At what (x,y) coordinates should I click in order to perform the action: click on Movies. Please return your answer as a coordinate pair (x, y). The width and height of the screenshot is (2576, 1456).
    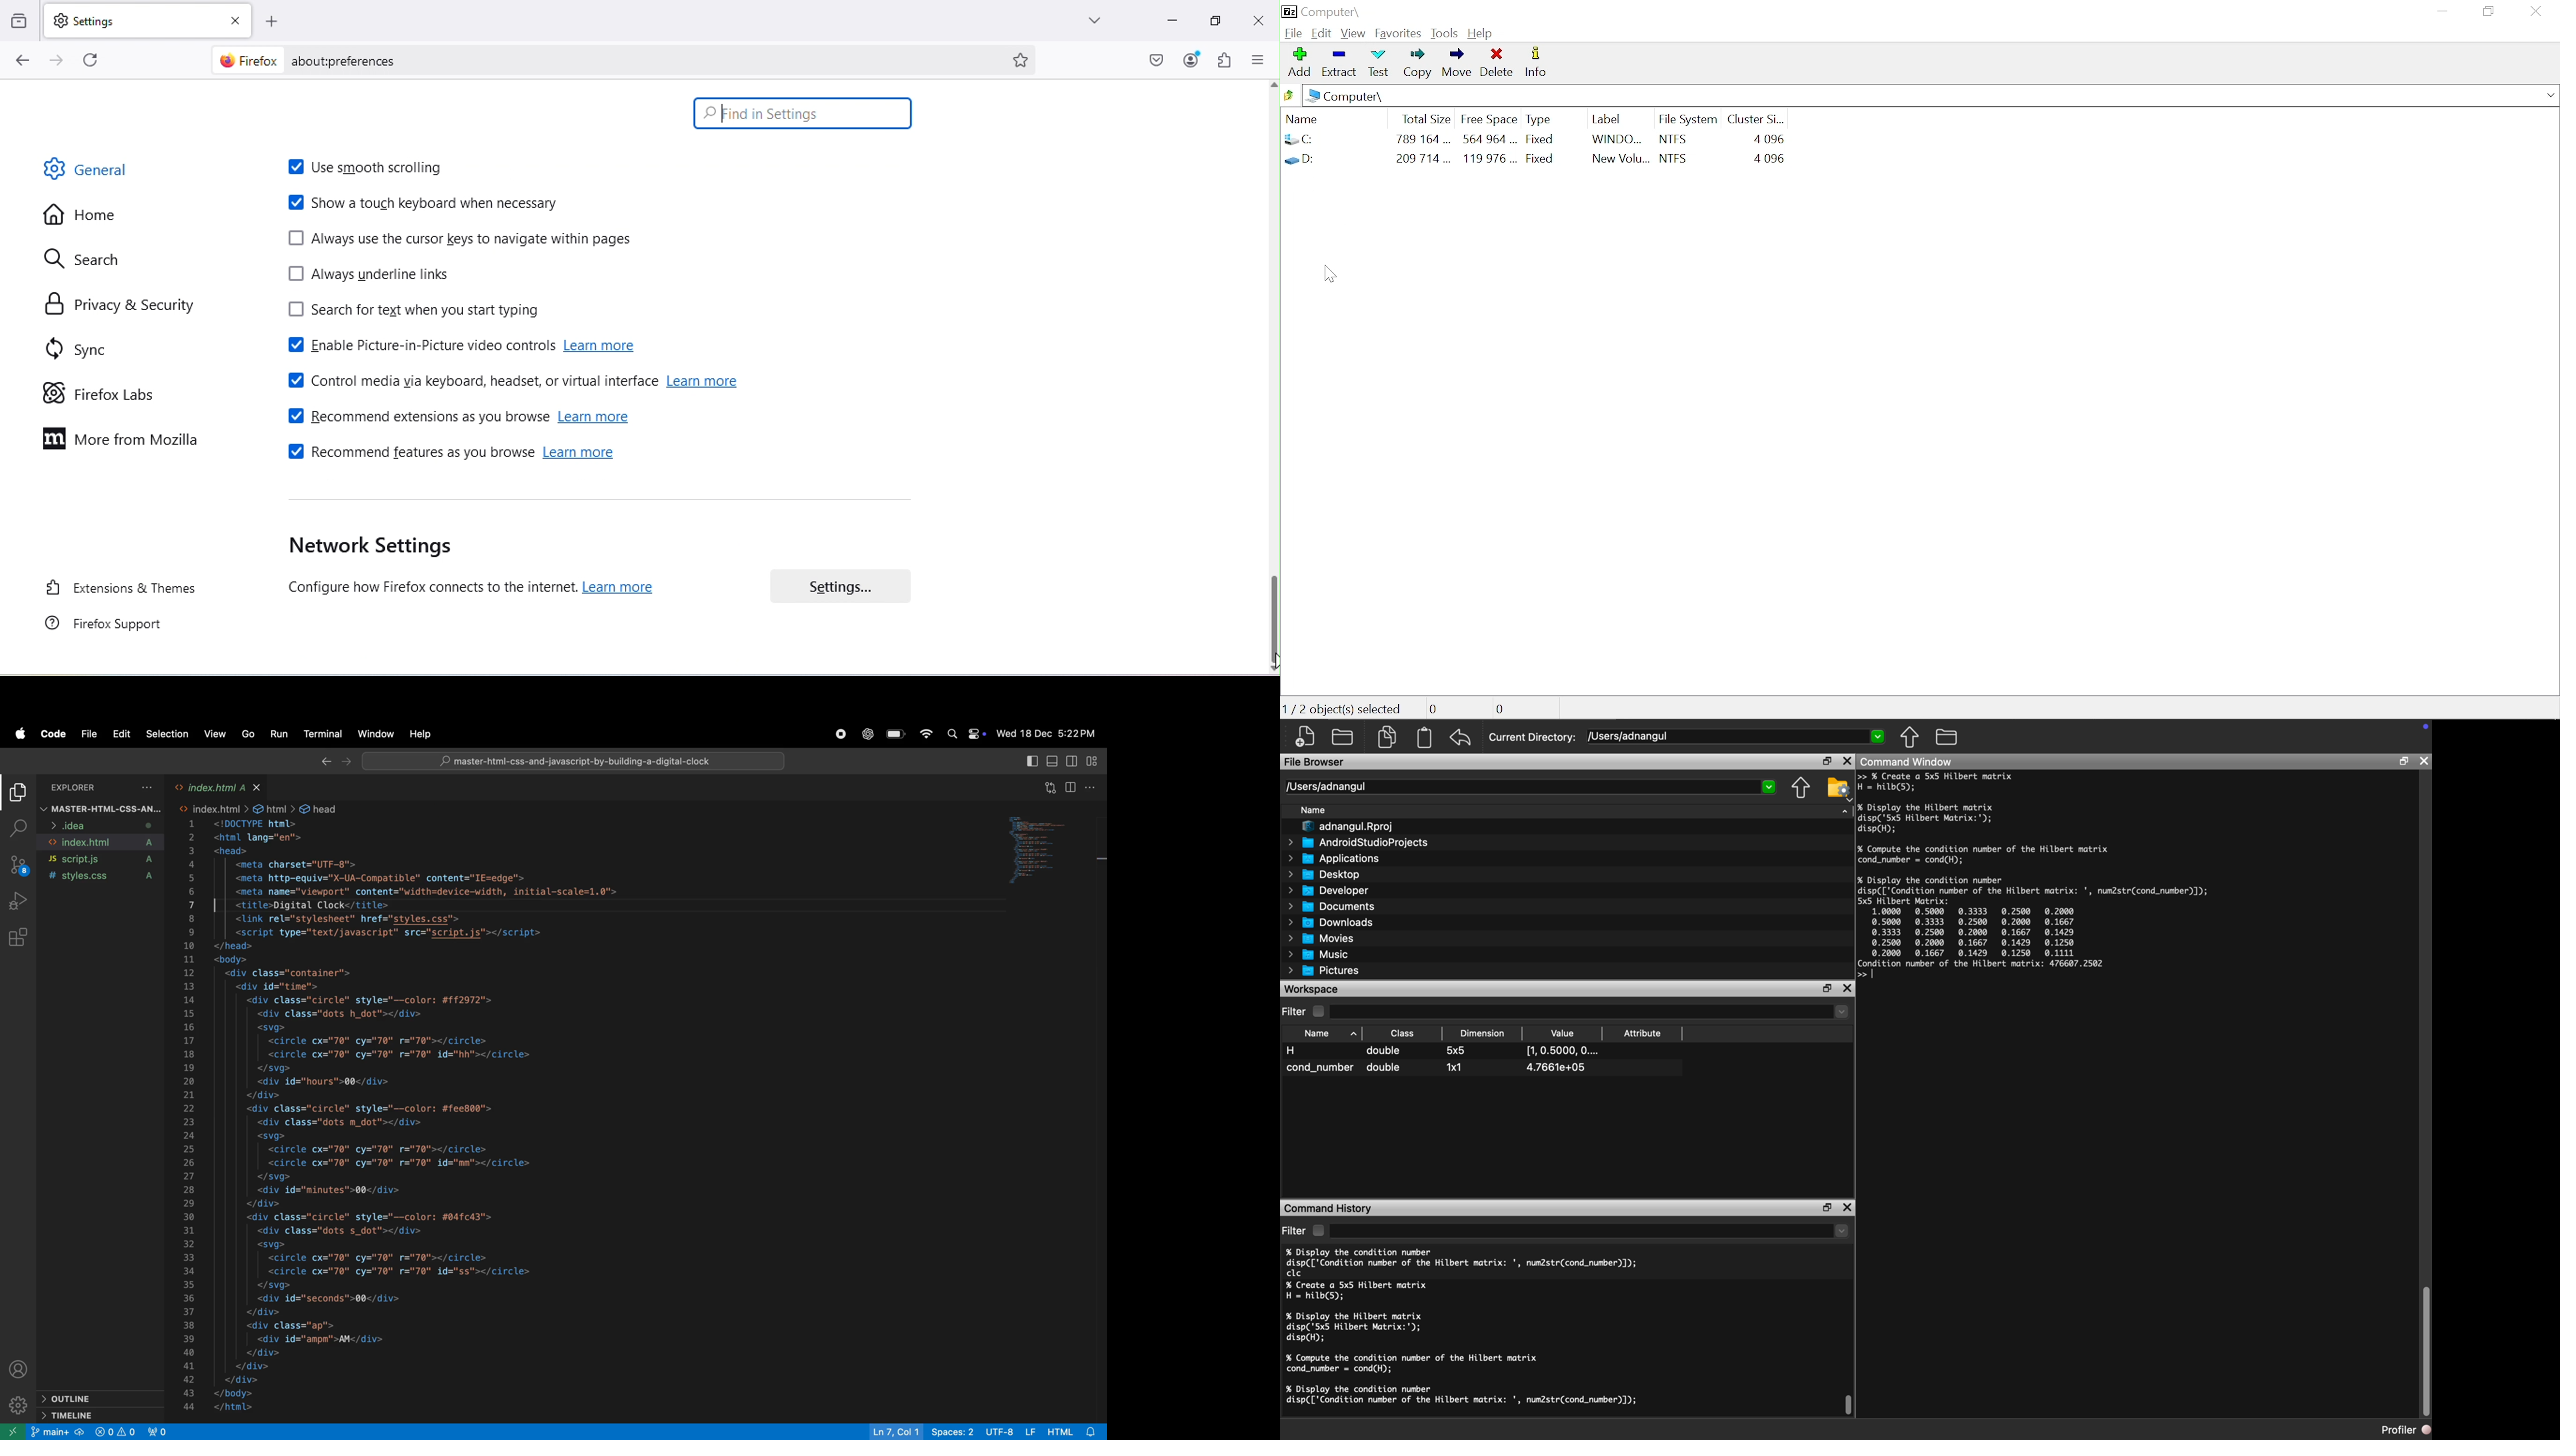
    Looking at the image, I should click on (1320, 938).